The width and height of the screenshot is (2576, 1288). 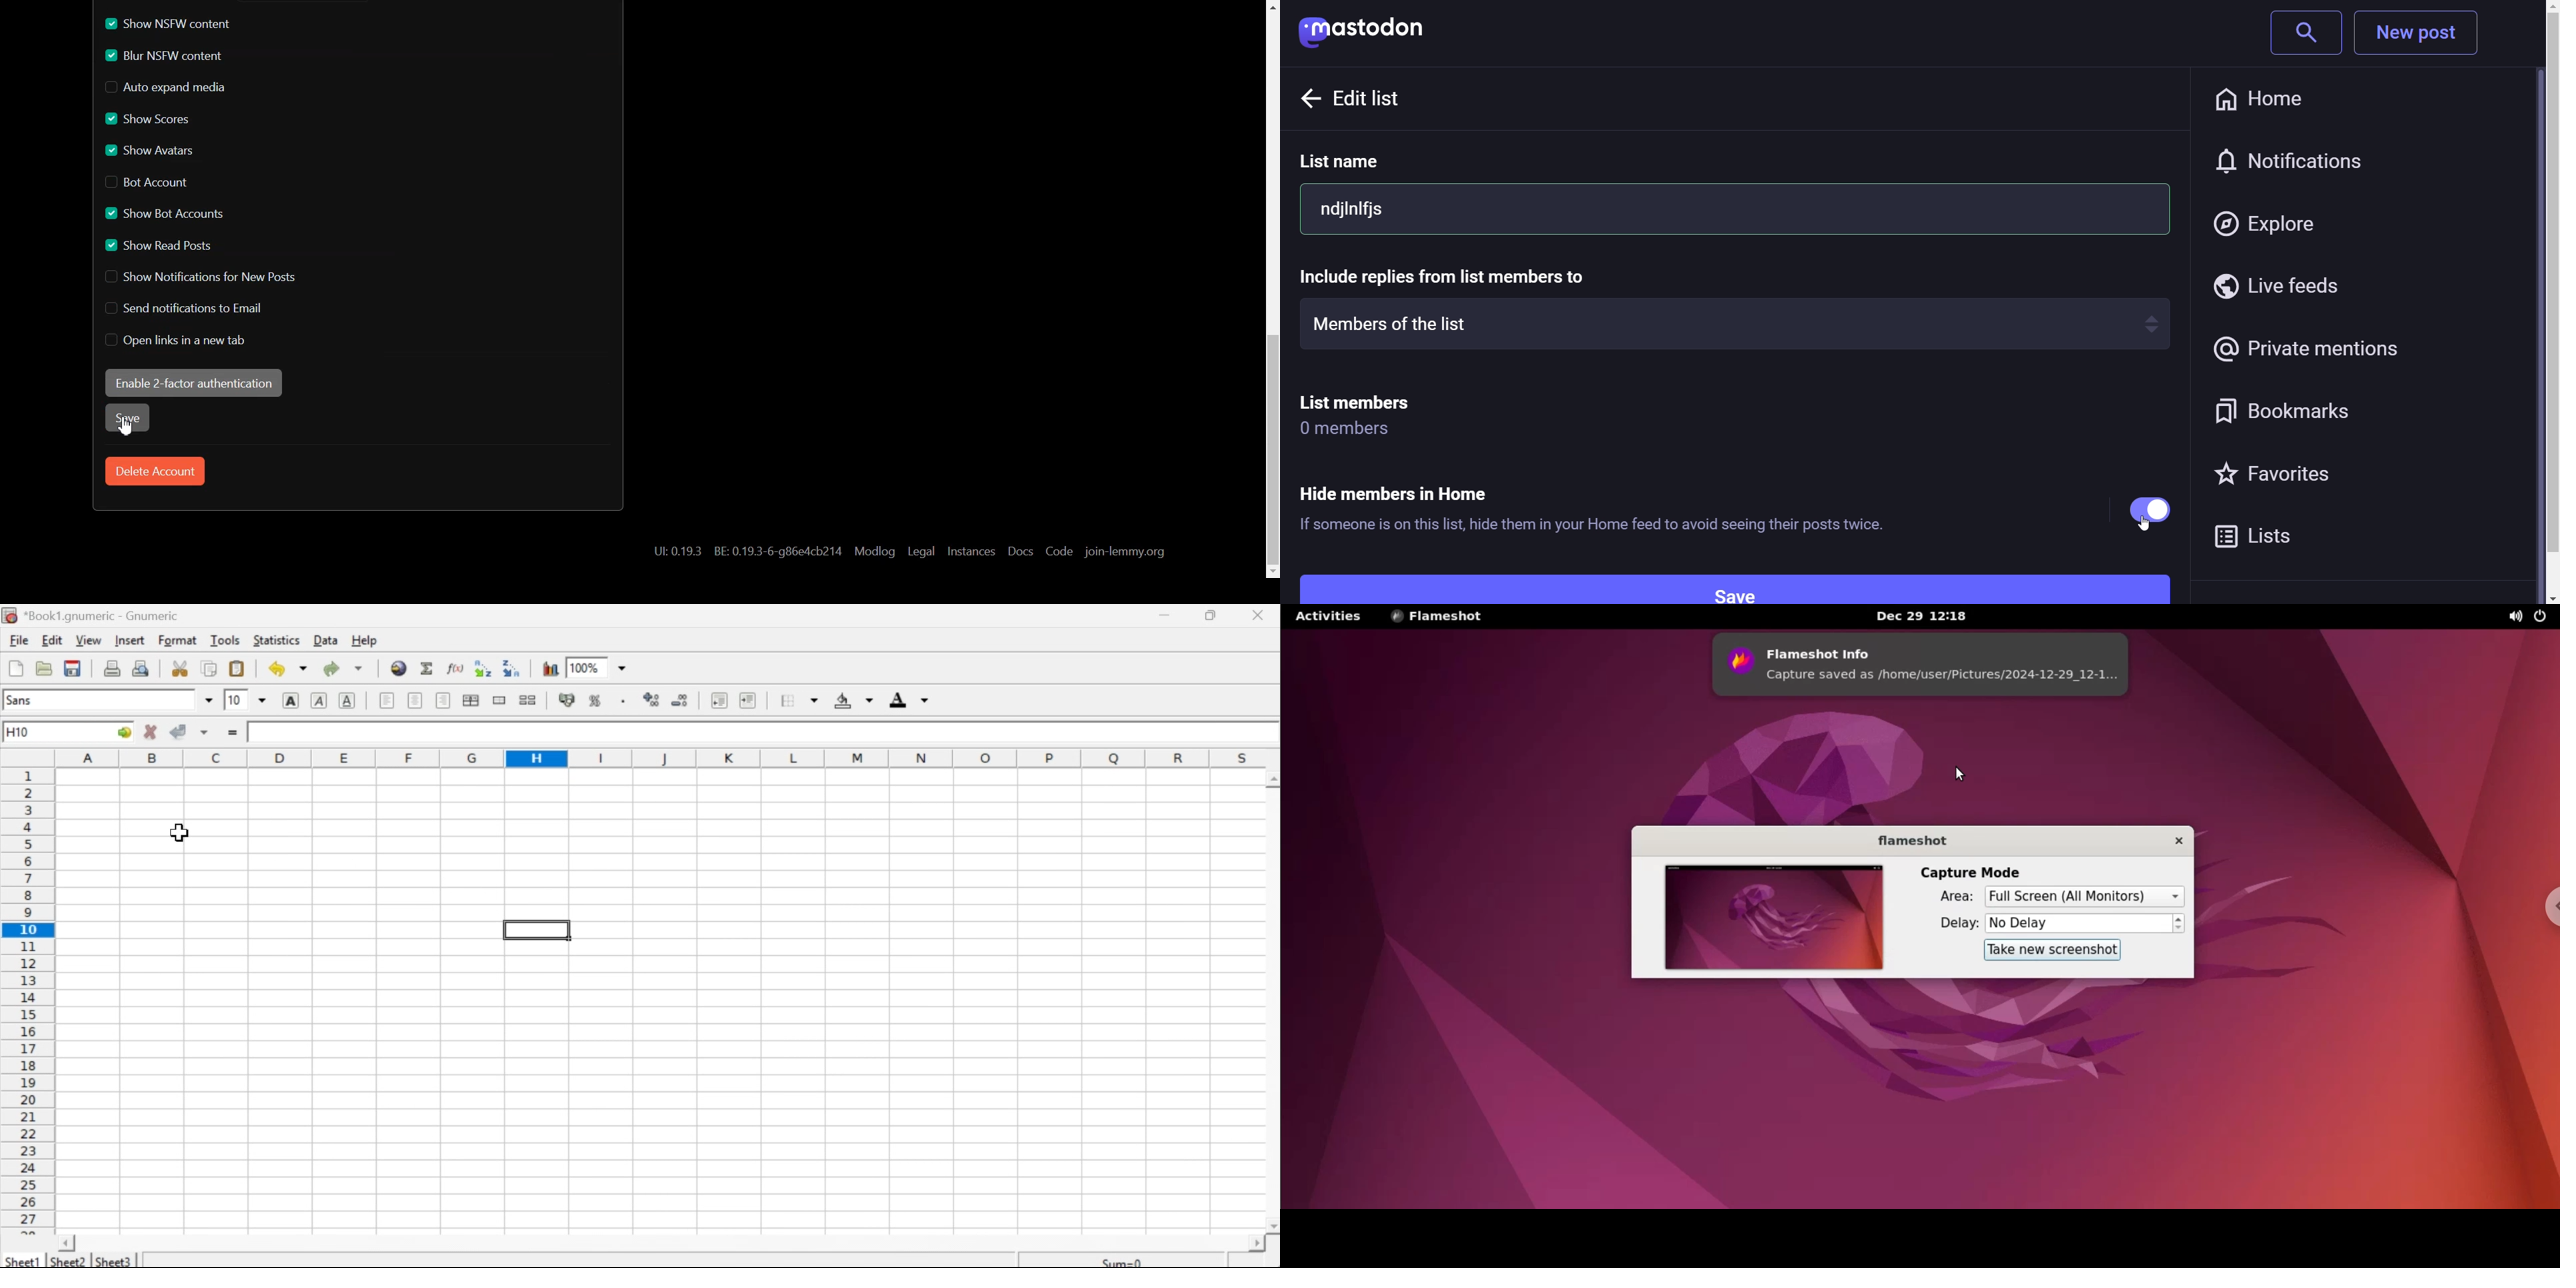 What do you see at coordinates (223, 640) in the screenshot?
I see `Tools` at bounding box center [223, 640].